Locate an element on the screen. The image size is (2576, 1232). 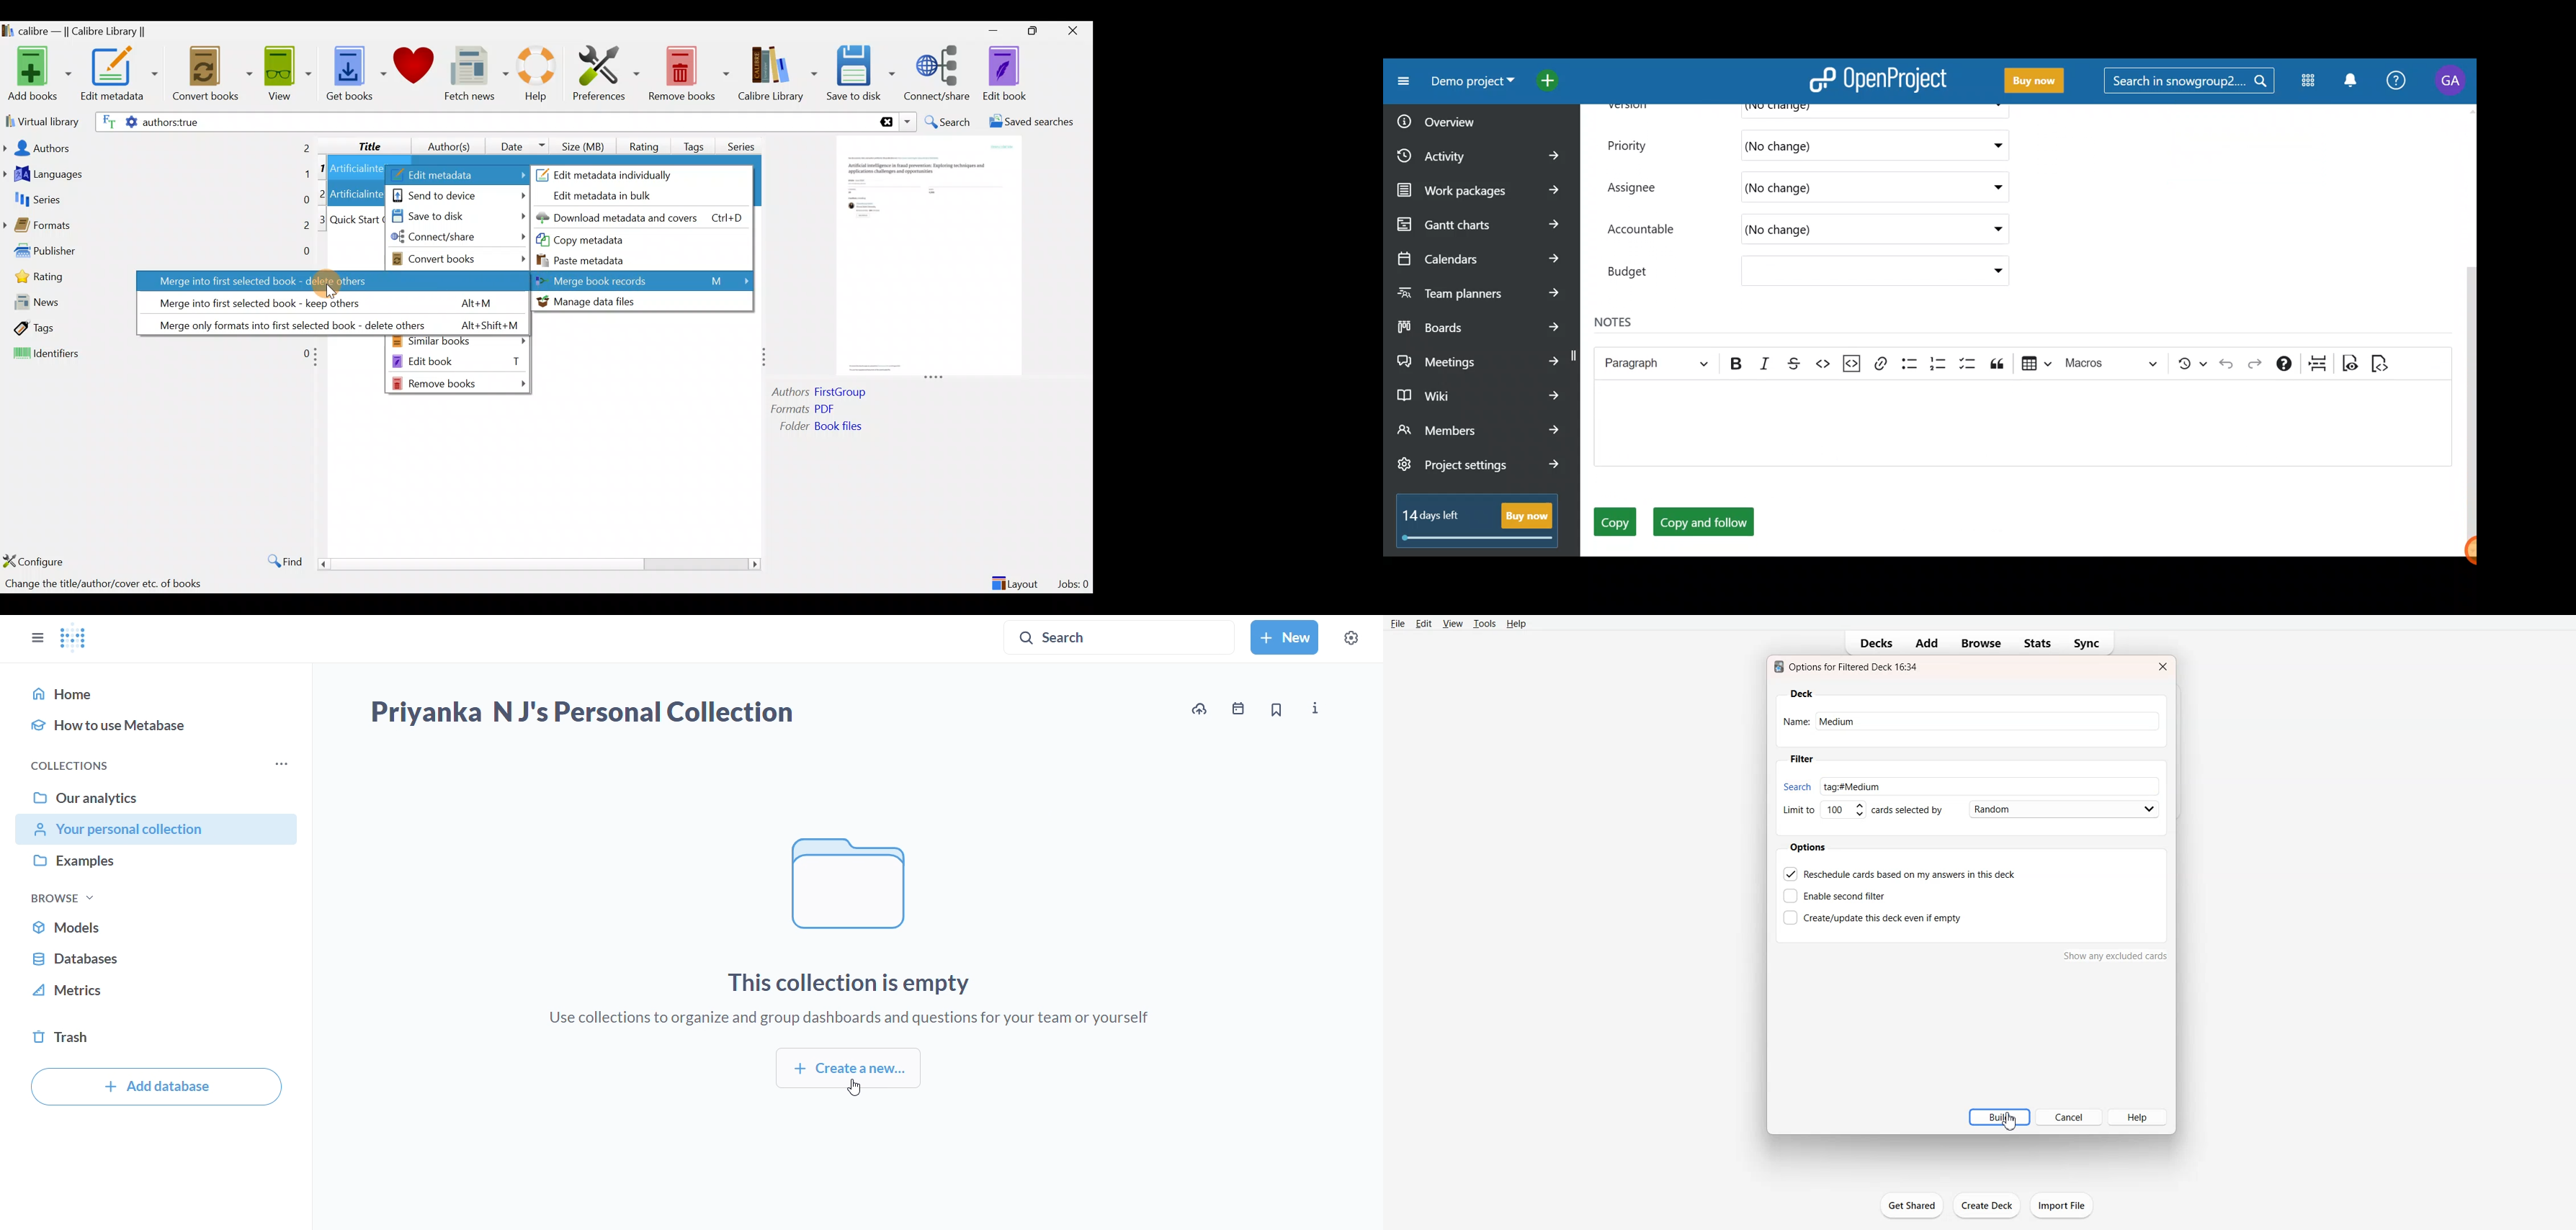
Configure is located at coordinates (36, 561).